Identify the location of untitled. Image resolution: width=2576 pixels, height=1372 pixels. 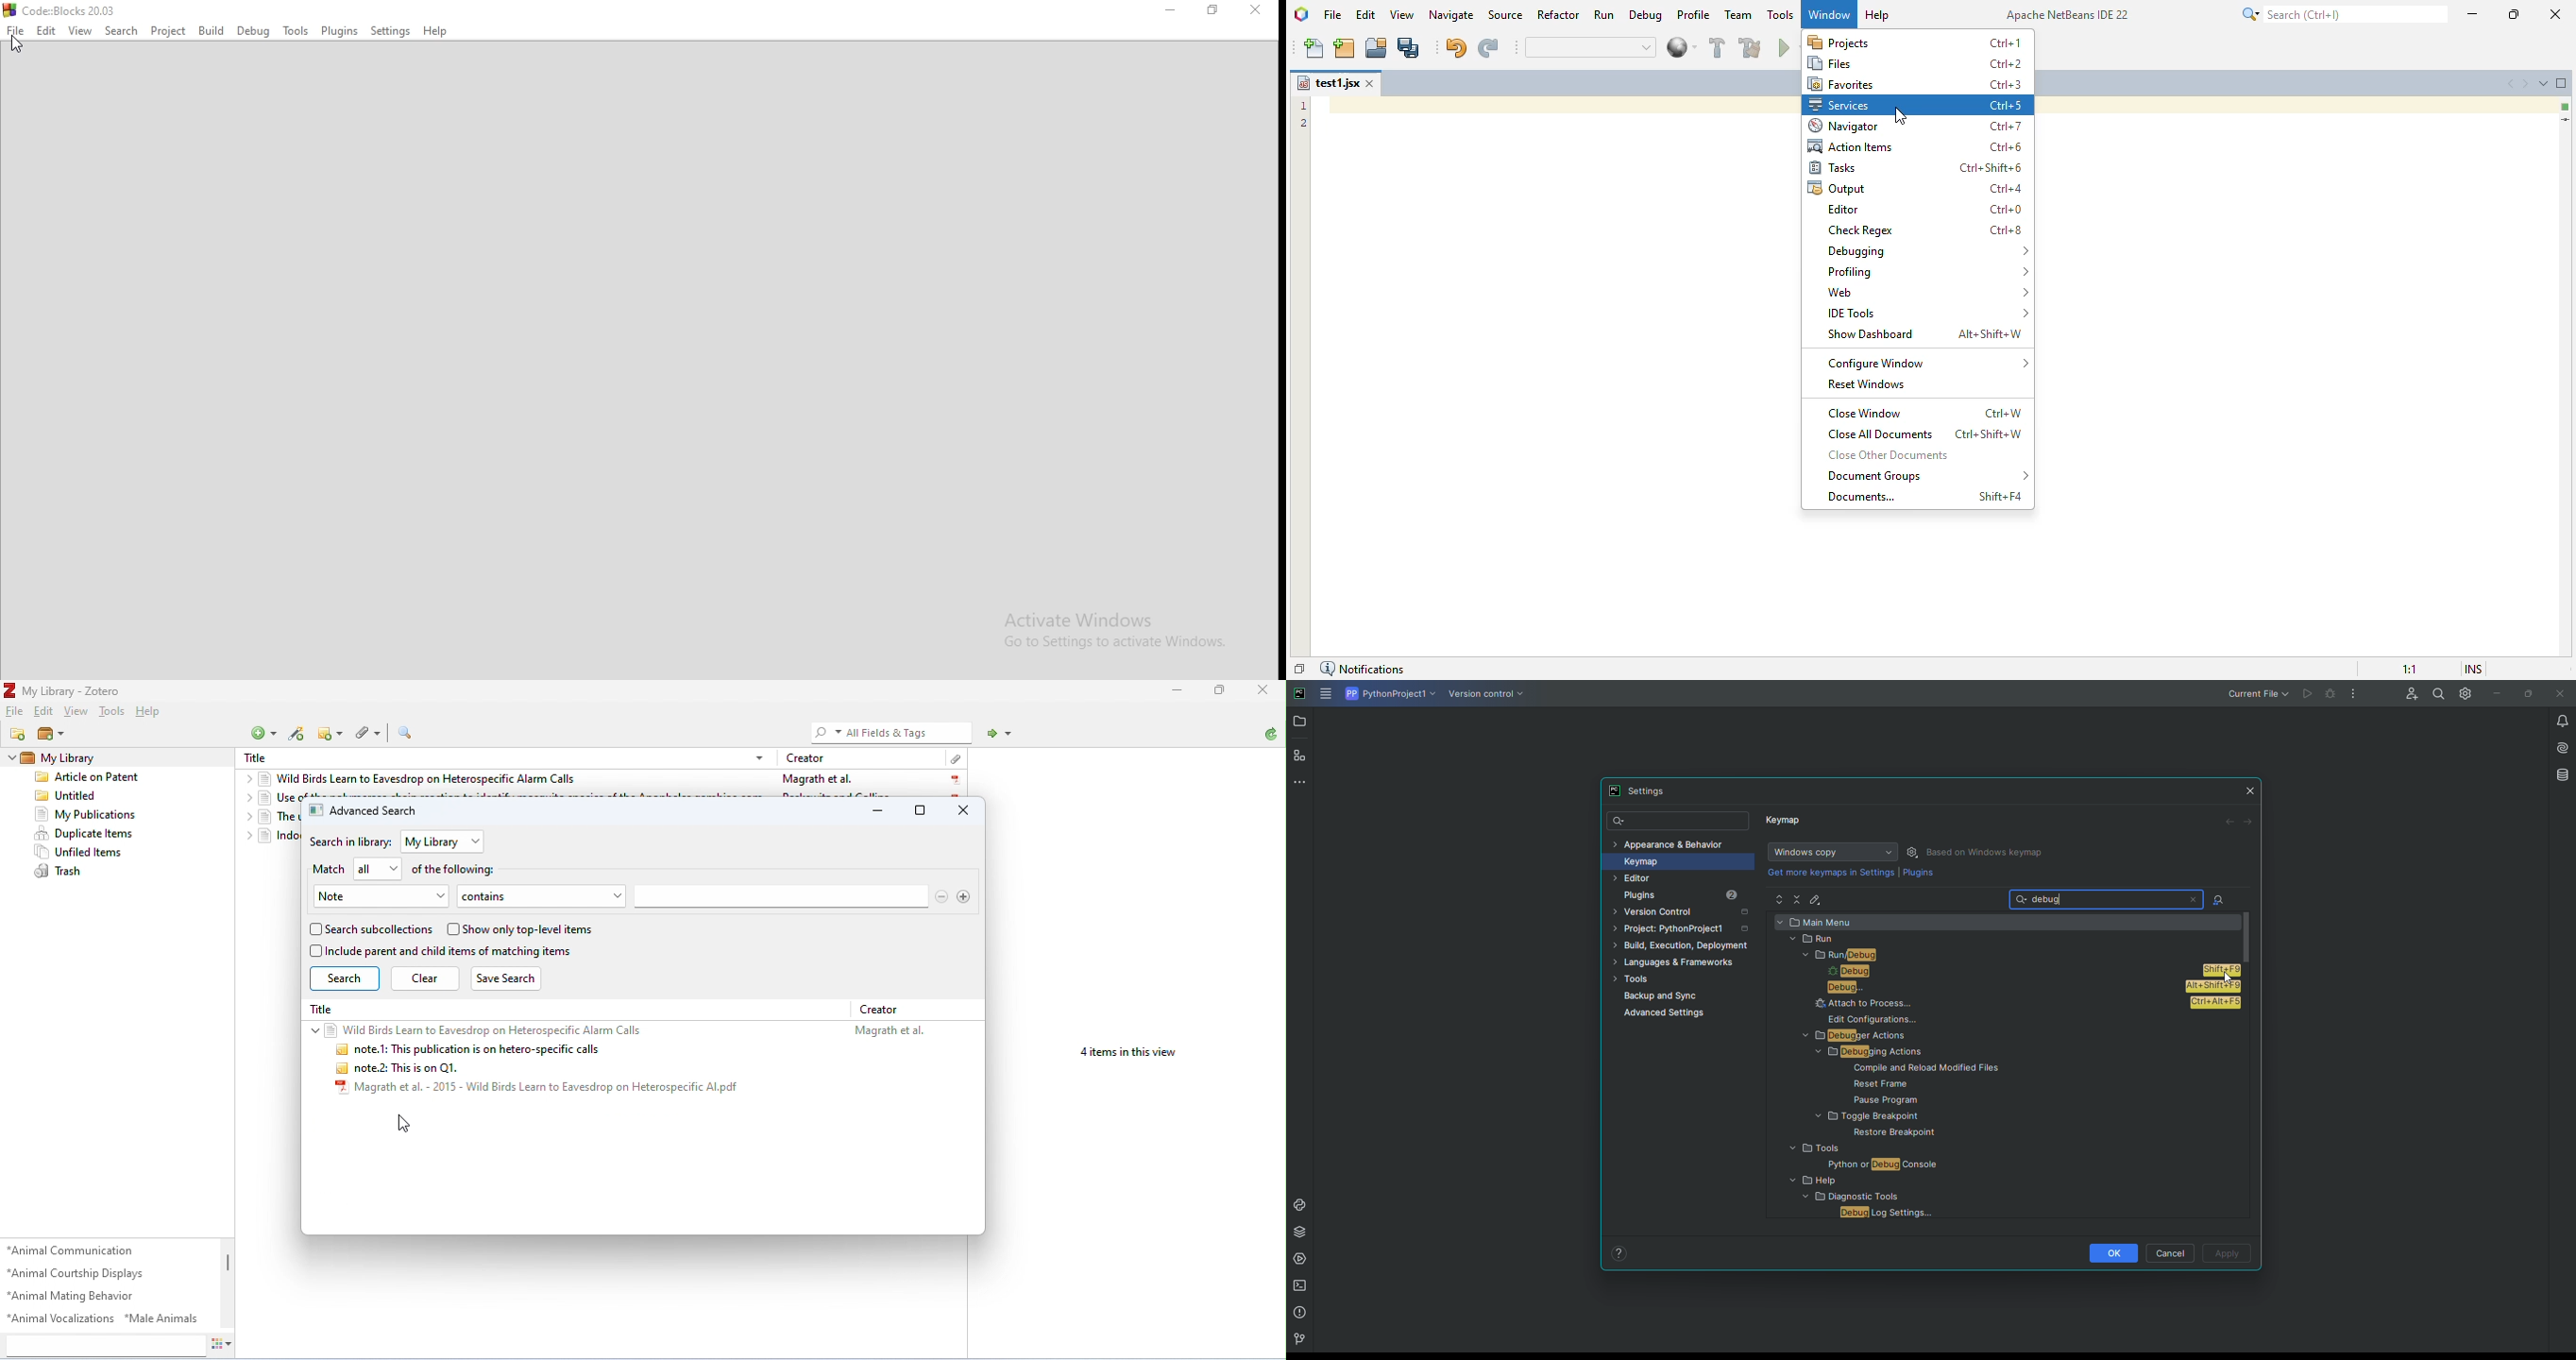
(69, 797).